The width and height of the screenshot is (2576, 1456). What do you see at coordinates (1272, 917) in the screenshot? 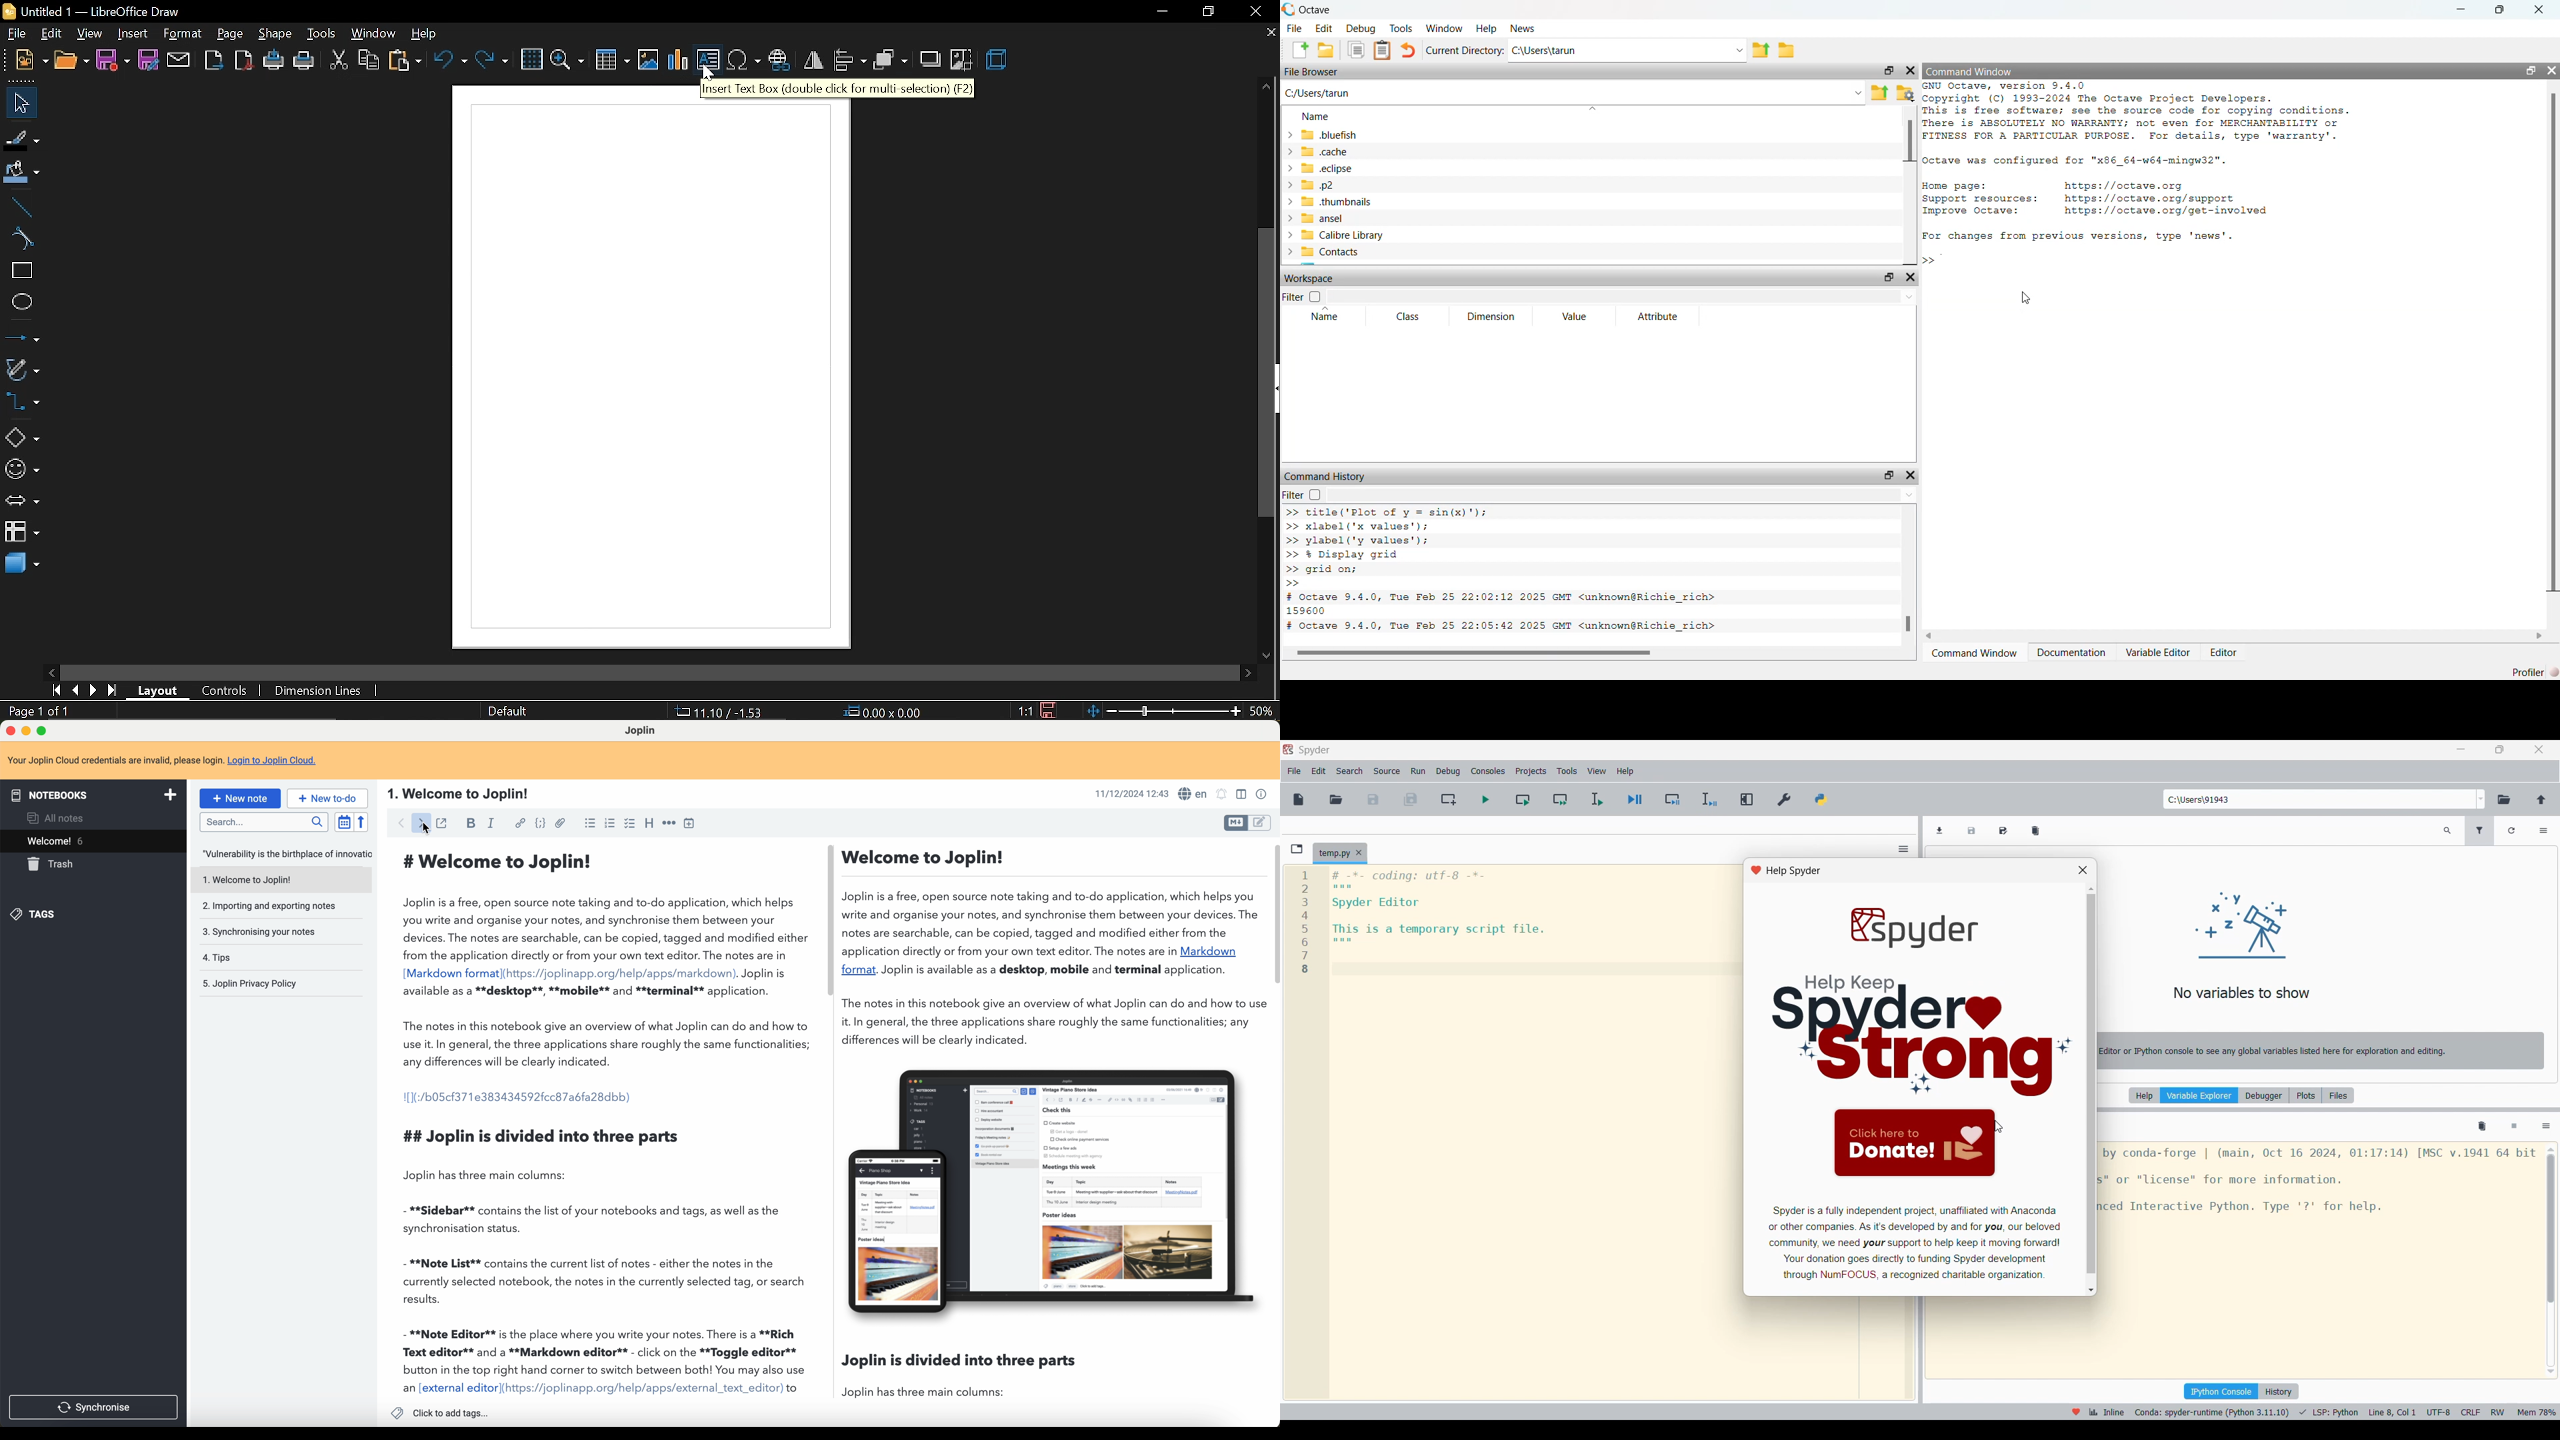
I see `scroll bar` at bounding box center [1272, 917].